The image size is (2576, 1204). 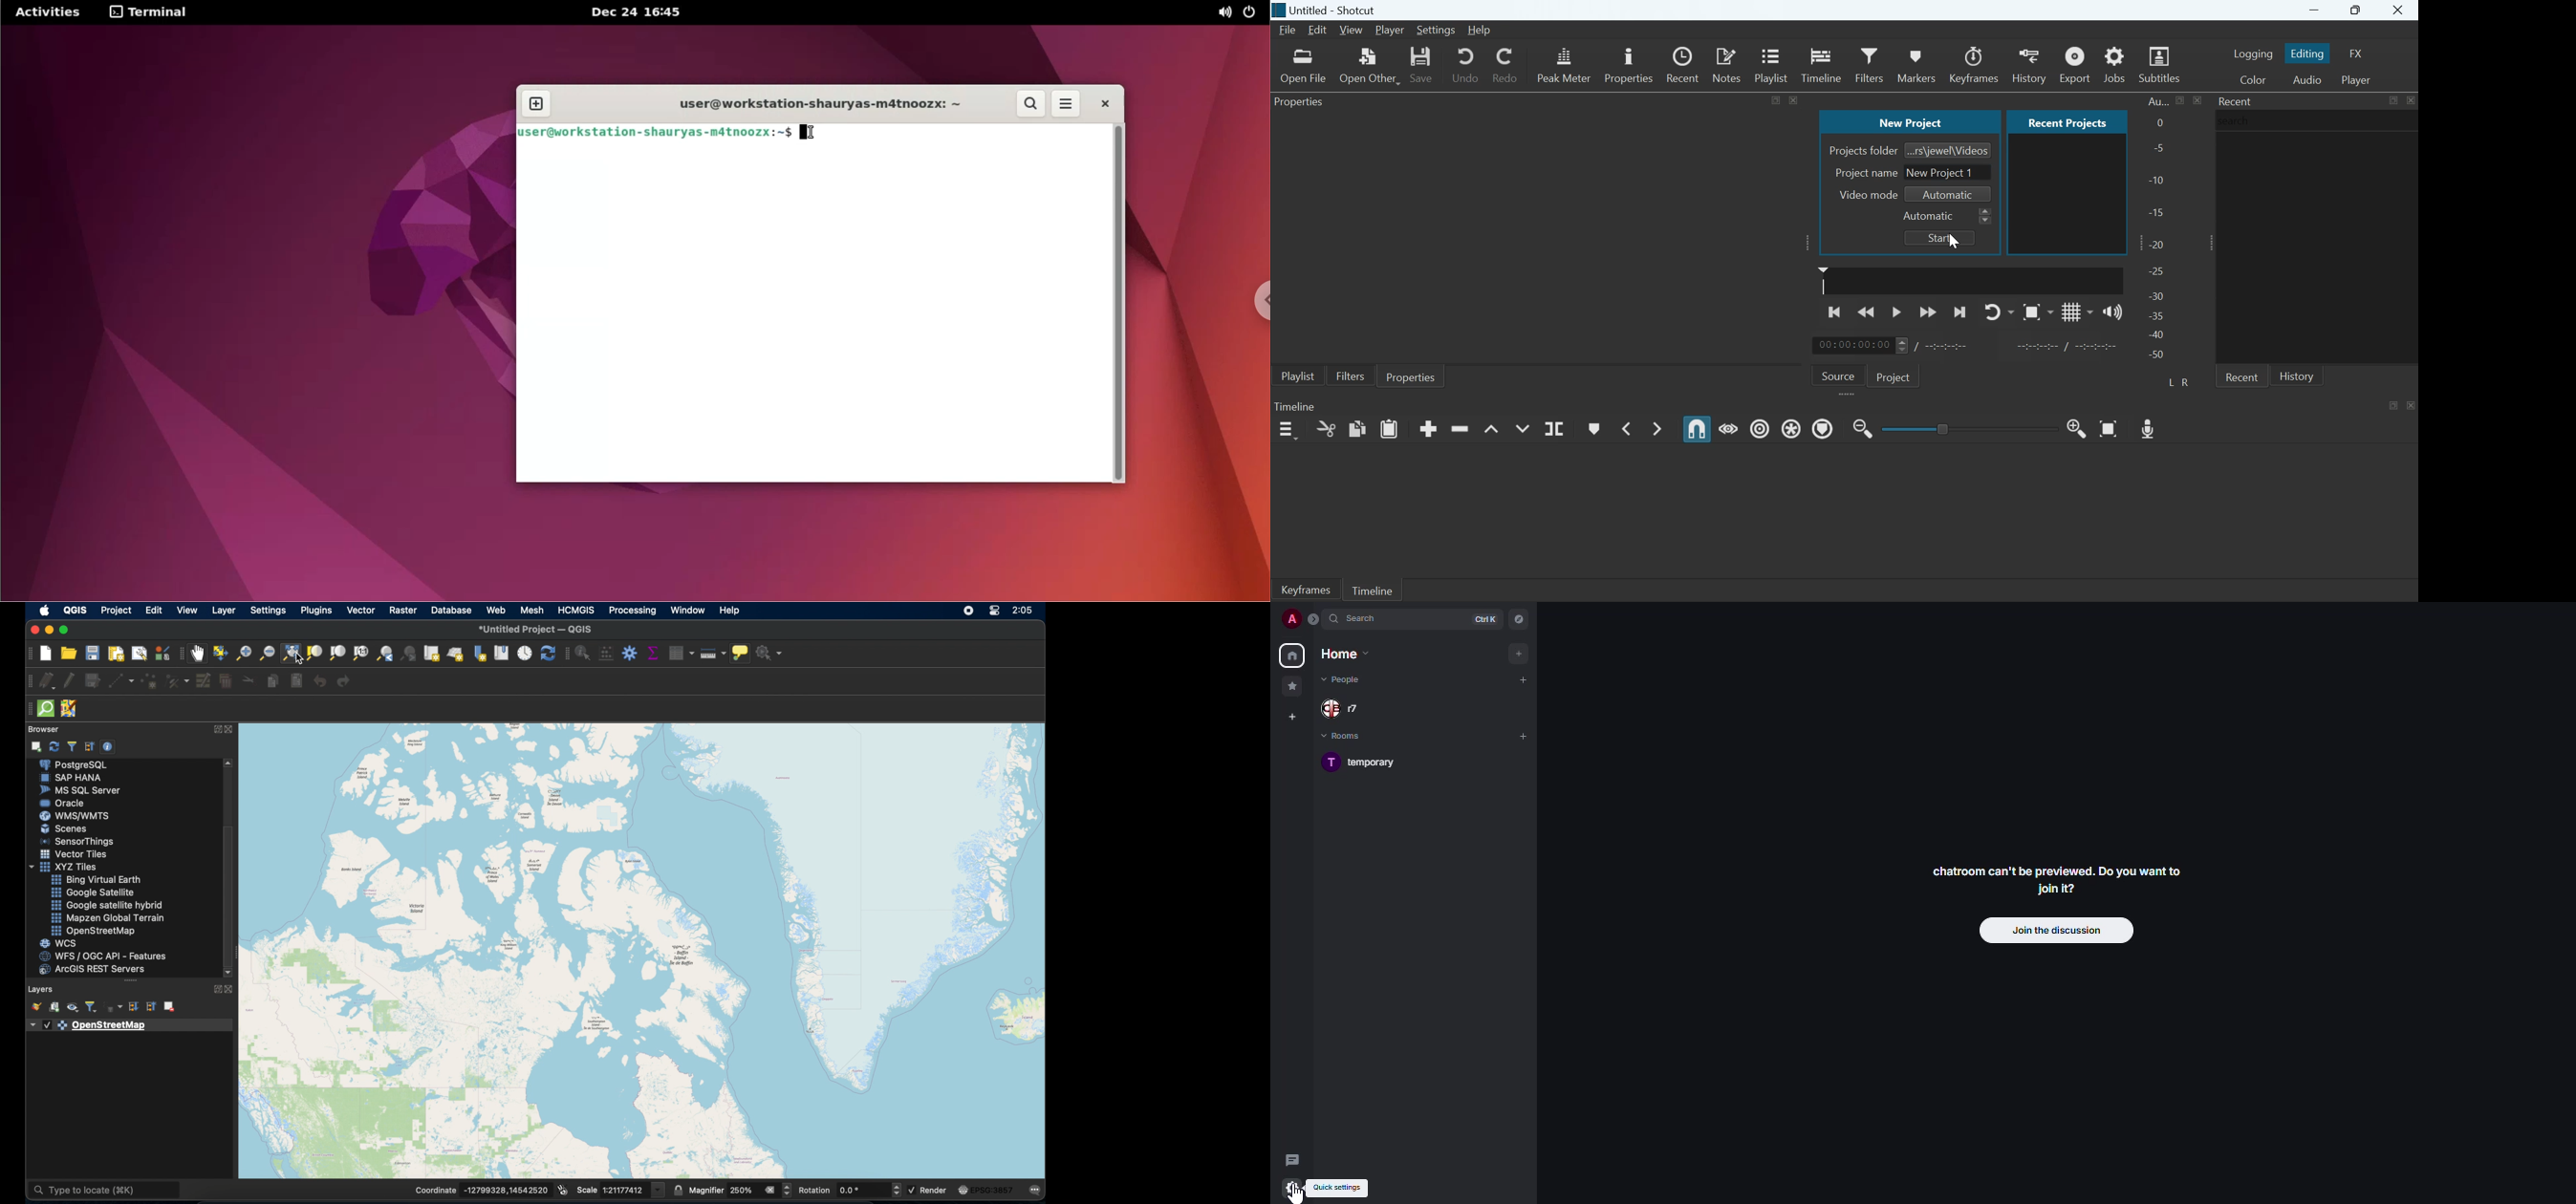 What do you see at coordinates (152, 1006) in the screenshot?
I see `collapse all` at bounding box center [152, 1006].